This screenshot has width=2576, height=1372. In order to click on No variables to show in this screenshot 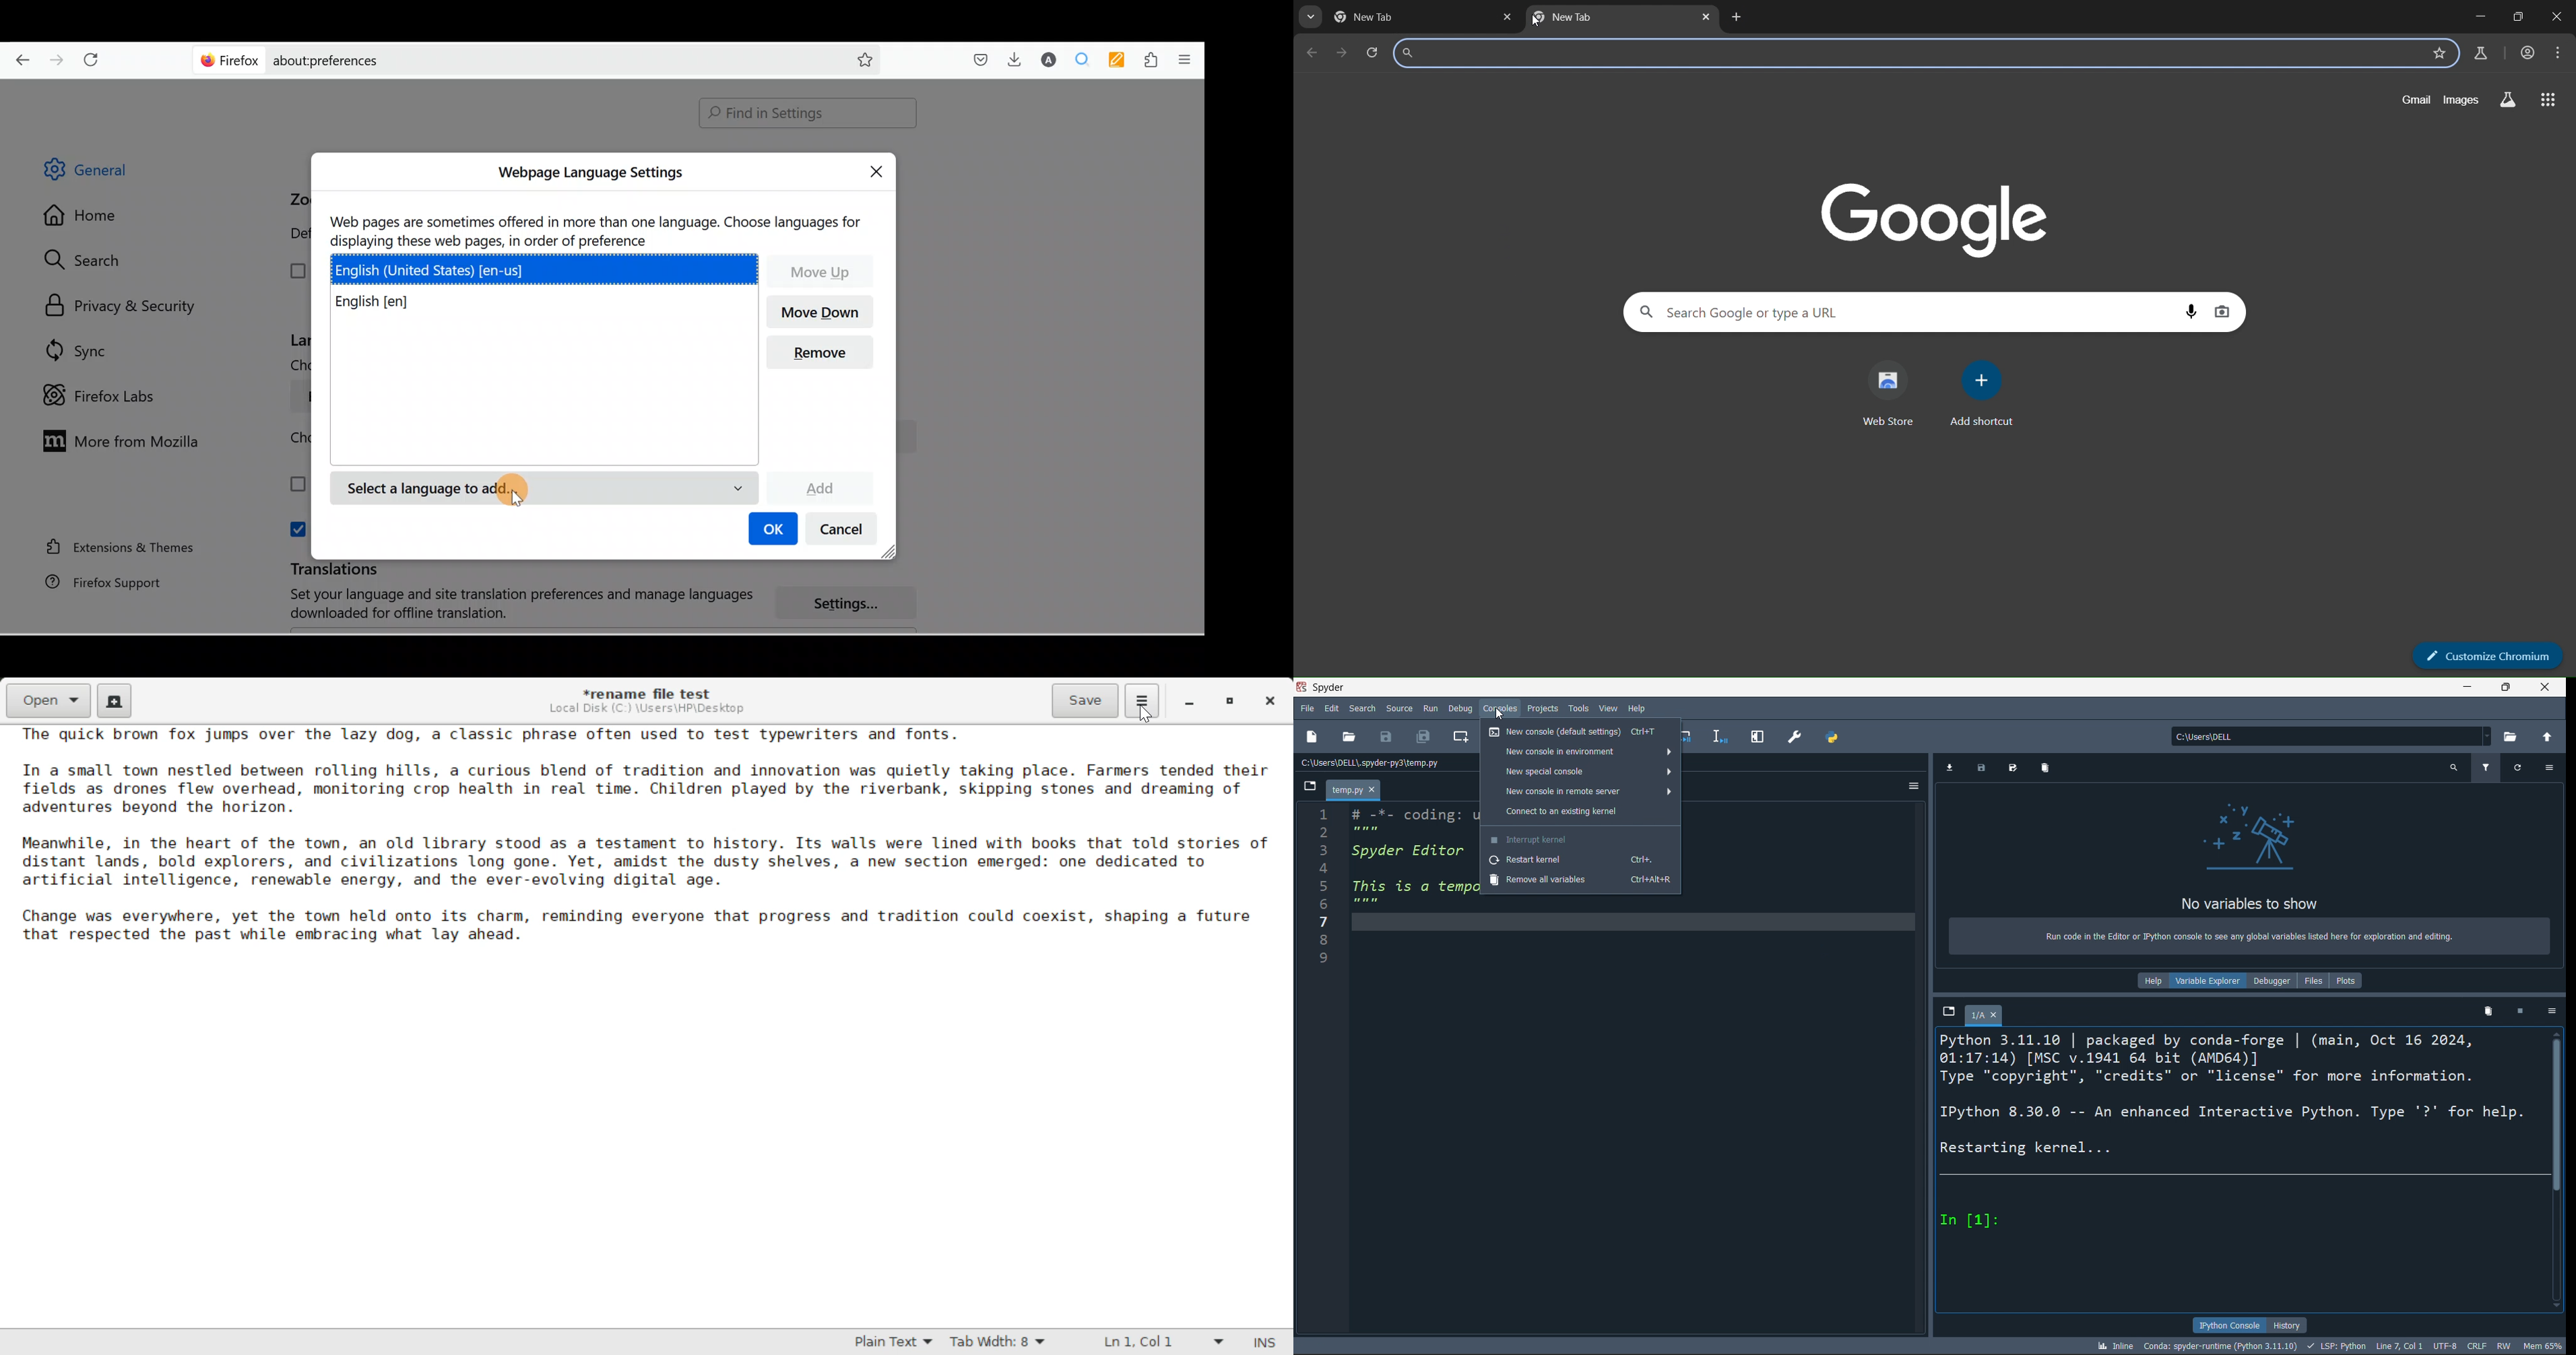, I will do `click(2251, 905)`.